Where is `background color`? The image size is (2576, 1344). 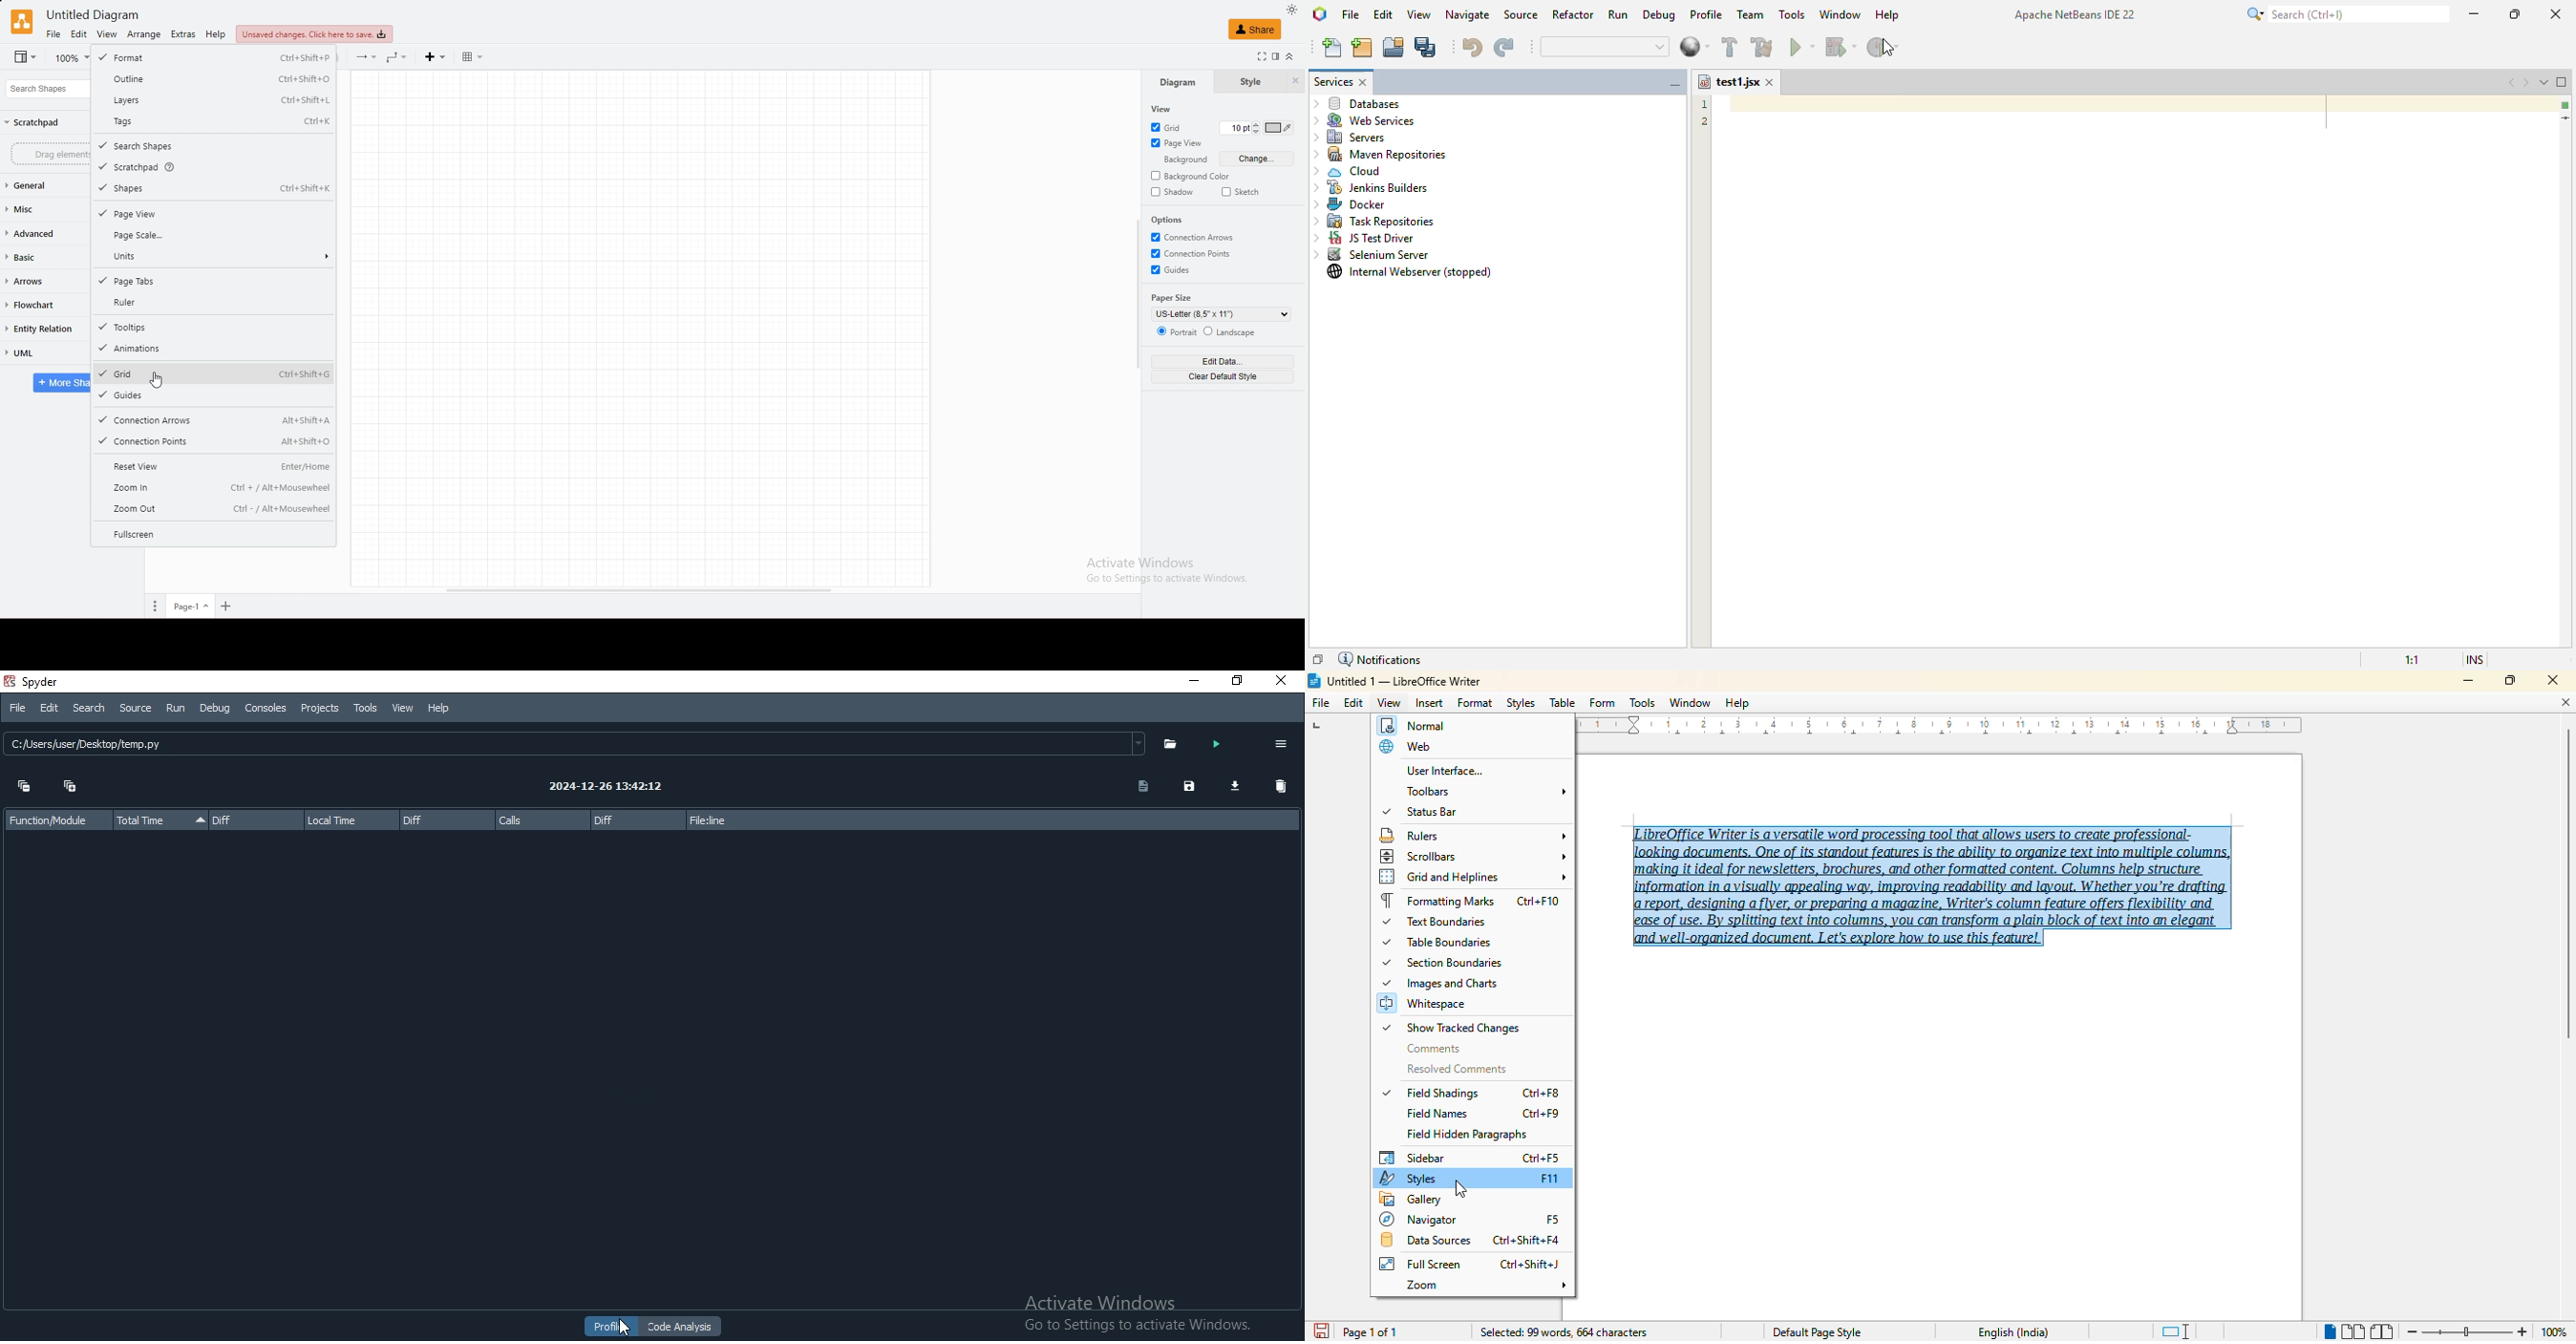 background color is located at coordinates (1193, 176).